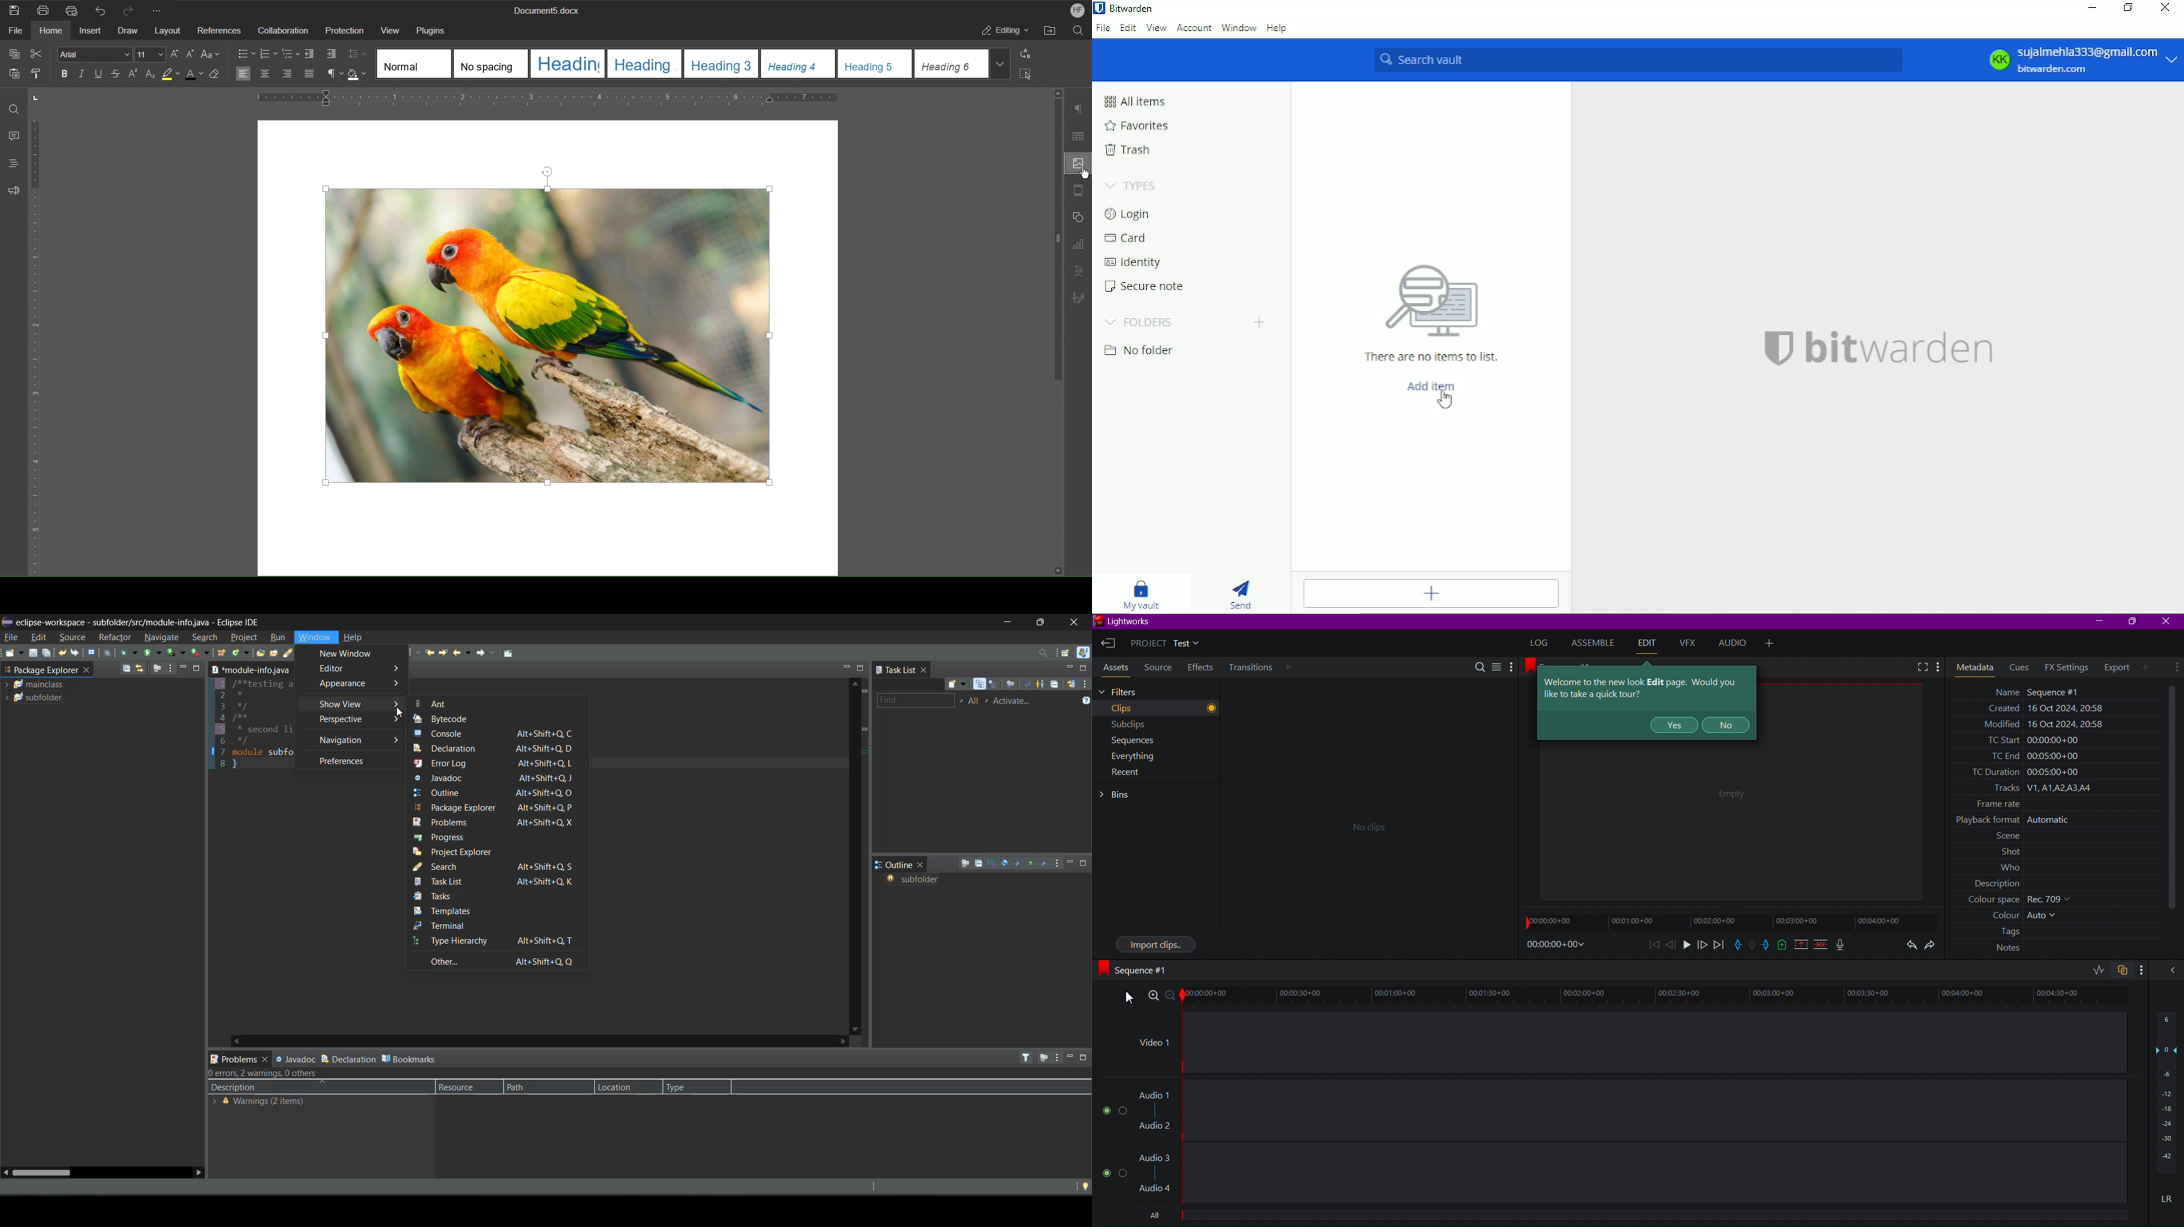 This screenshot has height=1232, width=2184. Describe the element at coordinates (1119, 710) in the screenshot. I see `Clips` at that location.